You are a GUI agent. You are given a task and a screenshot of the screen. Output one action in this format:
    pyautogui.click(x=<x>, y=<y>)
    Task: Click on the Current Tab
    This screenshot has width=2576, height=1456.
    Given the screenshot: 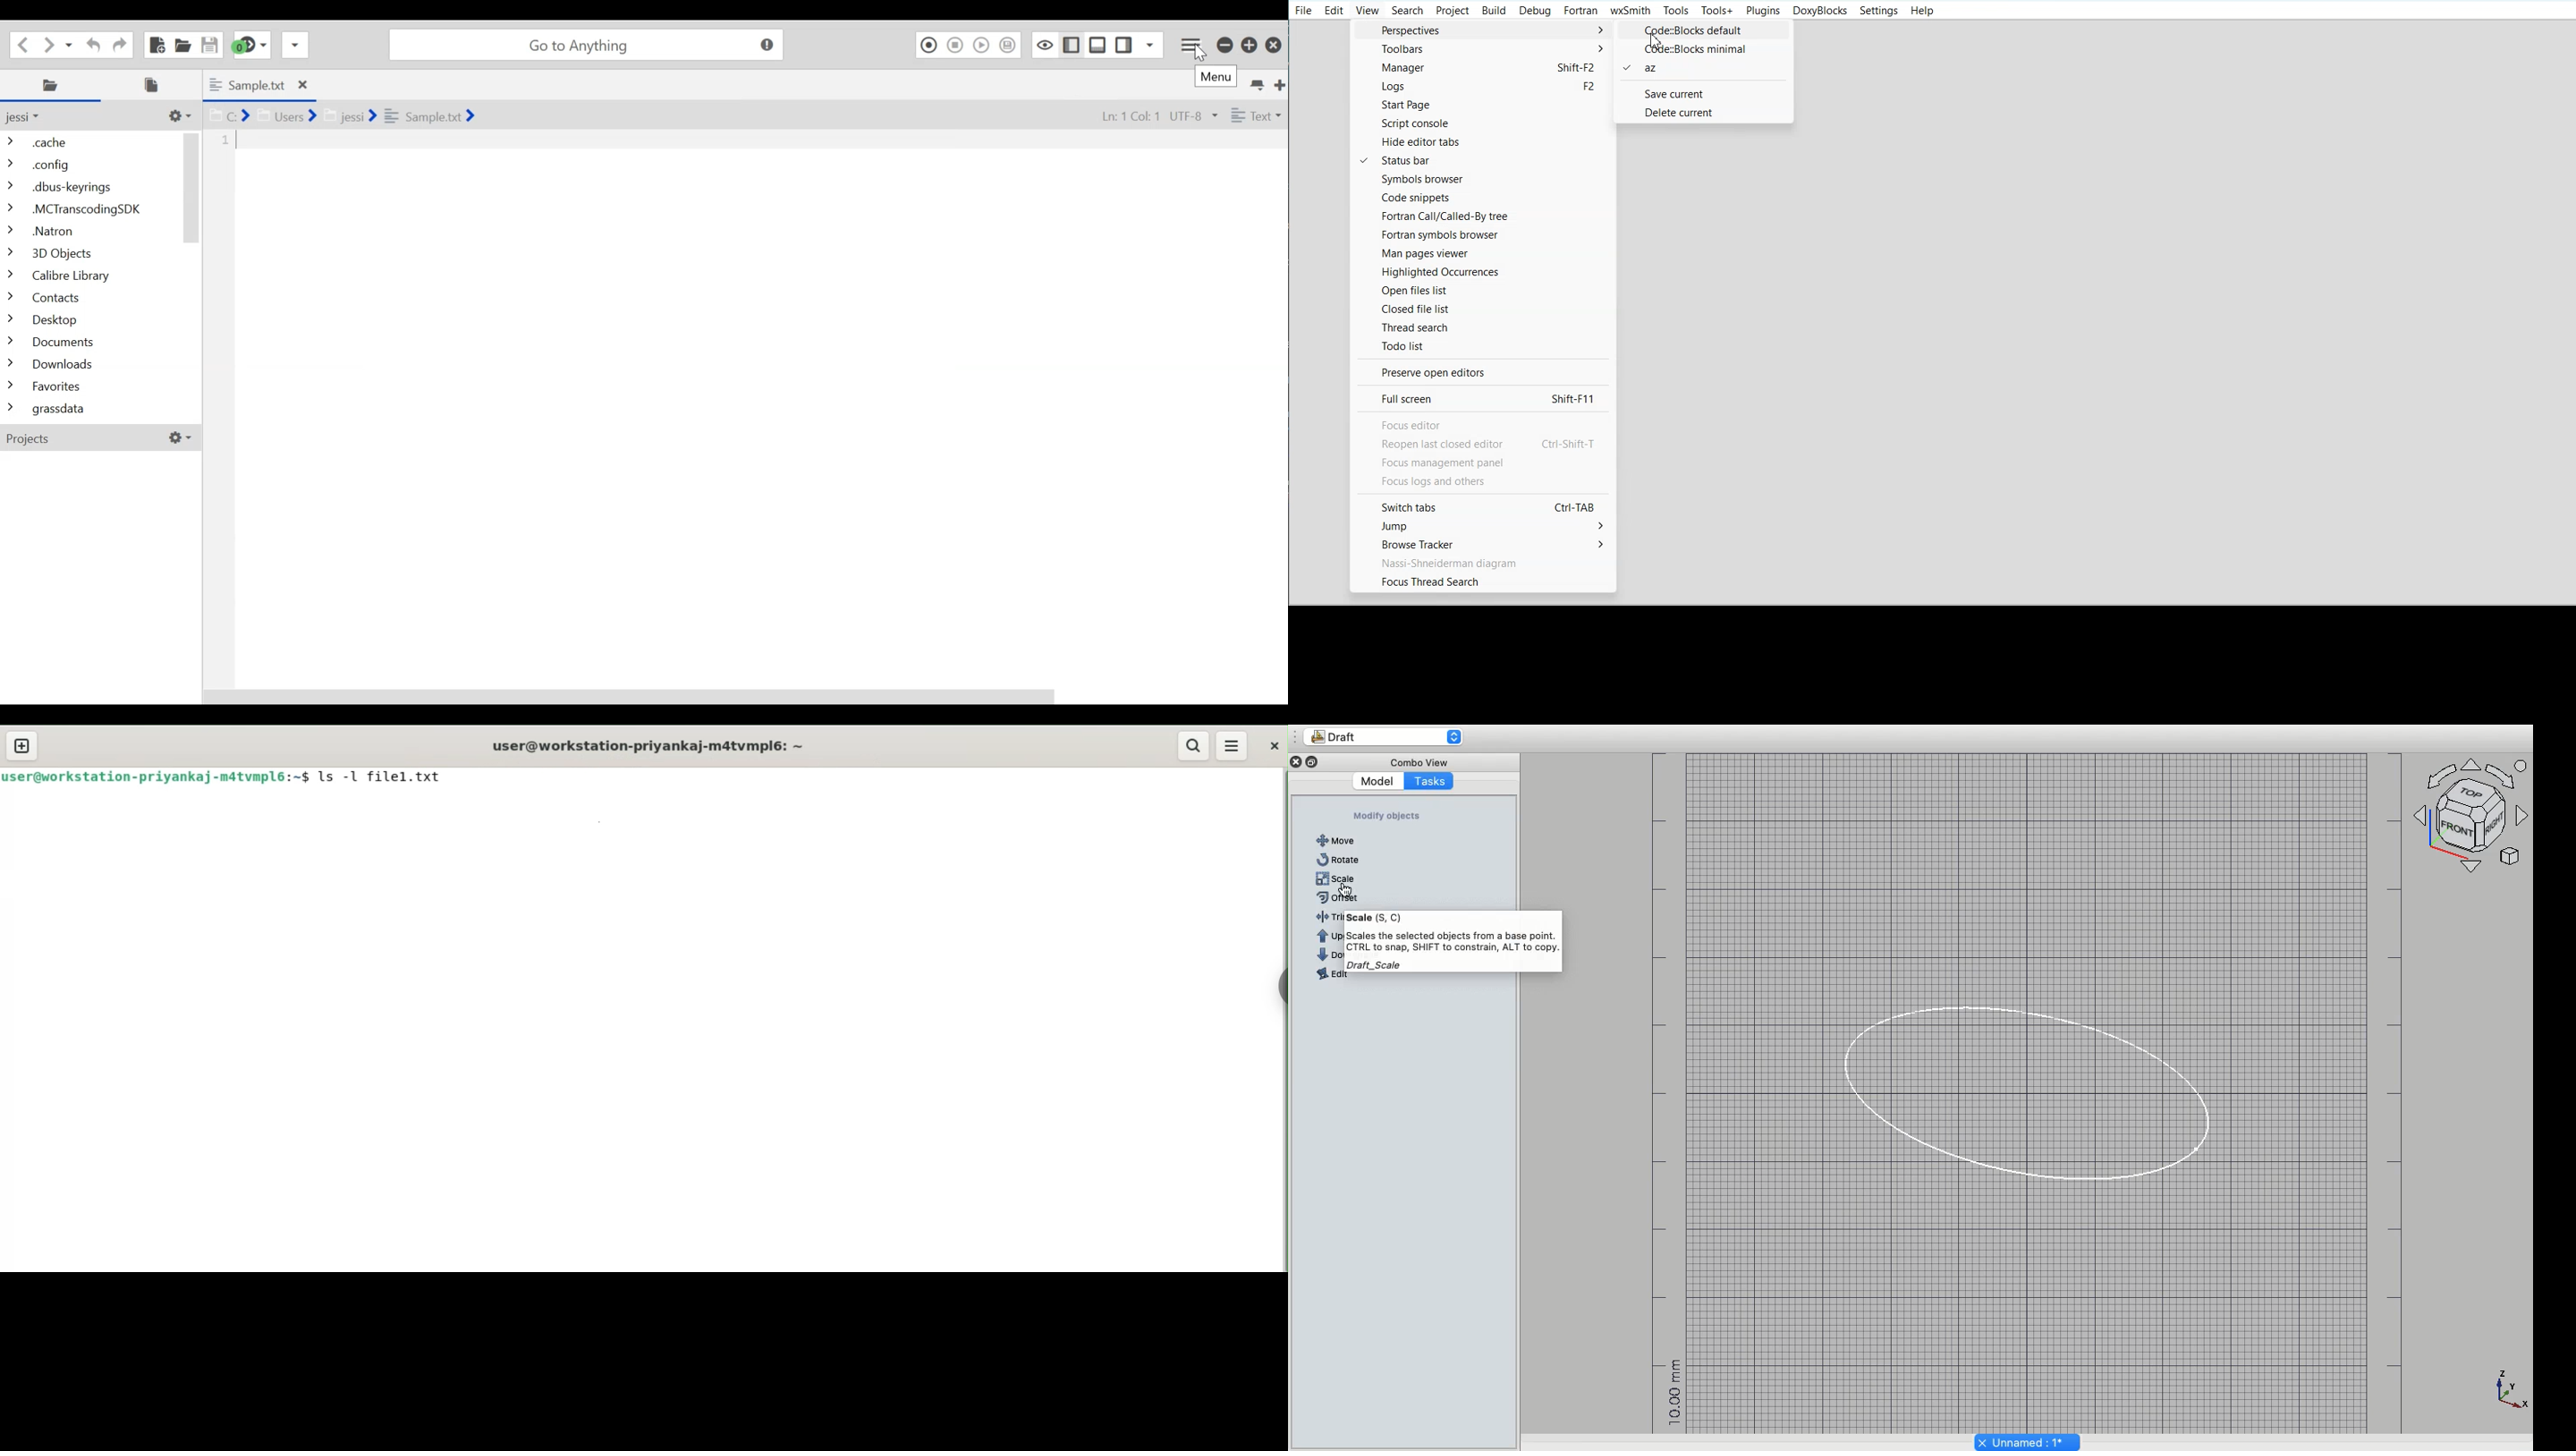 What is the action you would take?
    pyautogui.click(x=258, y=85)
    